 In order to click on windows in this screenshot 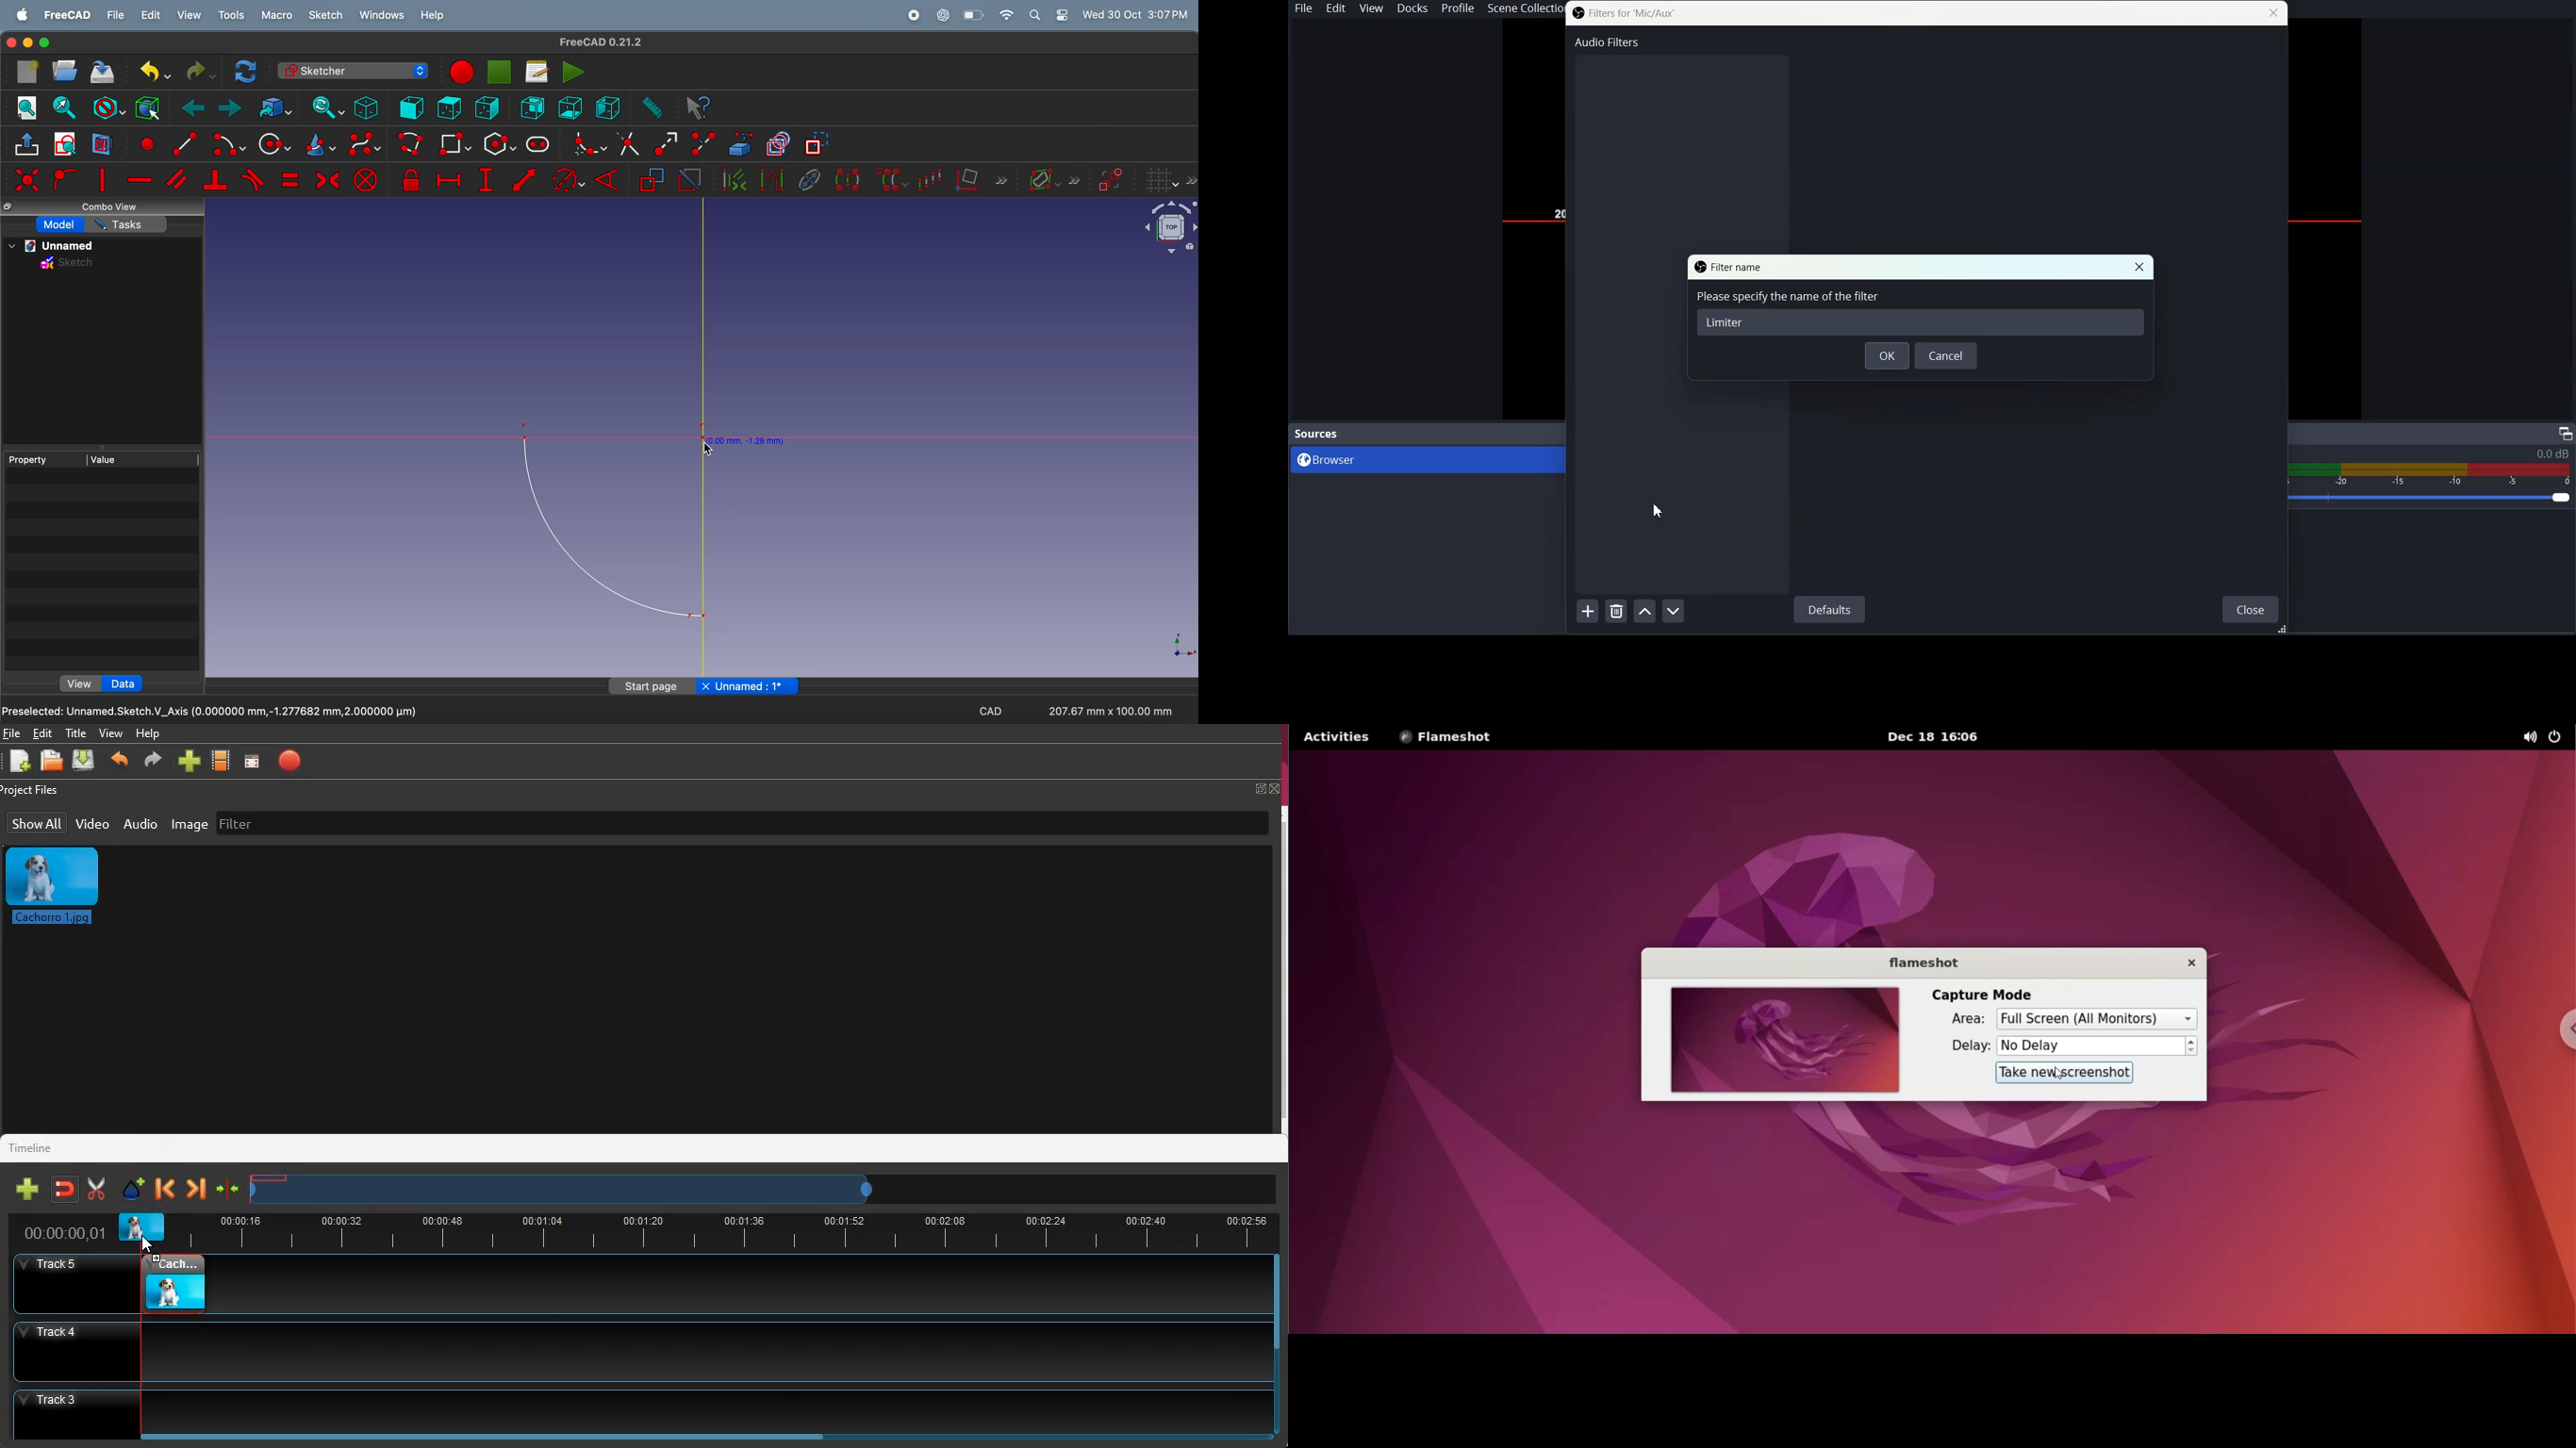, I will do `click(383, 16)`.